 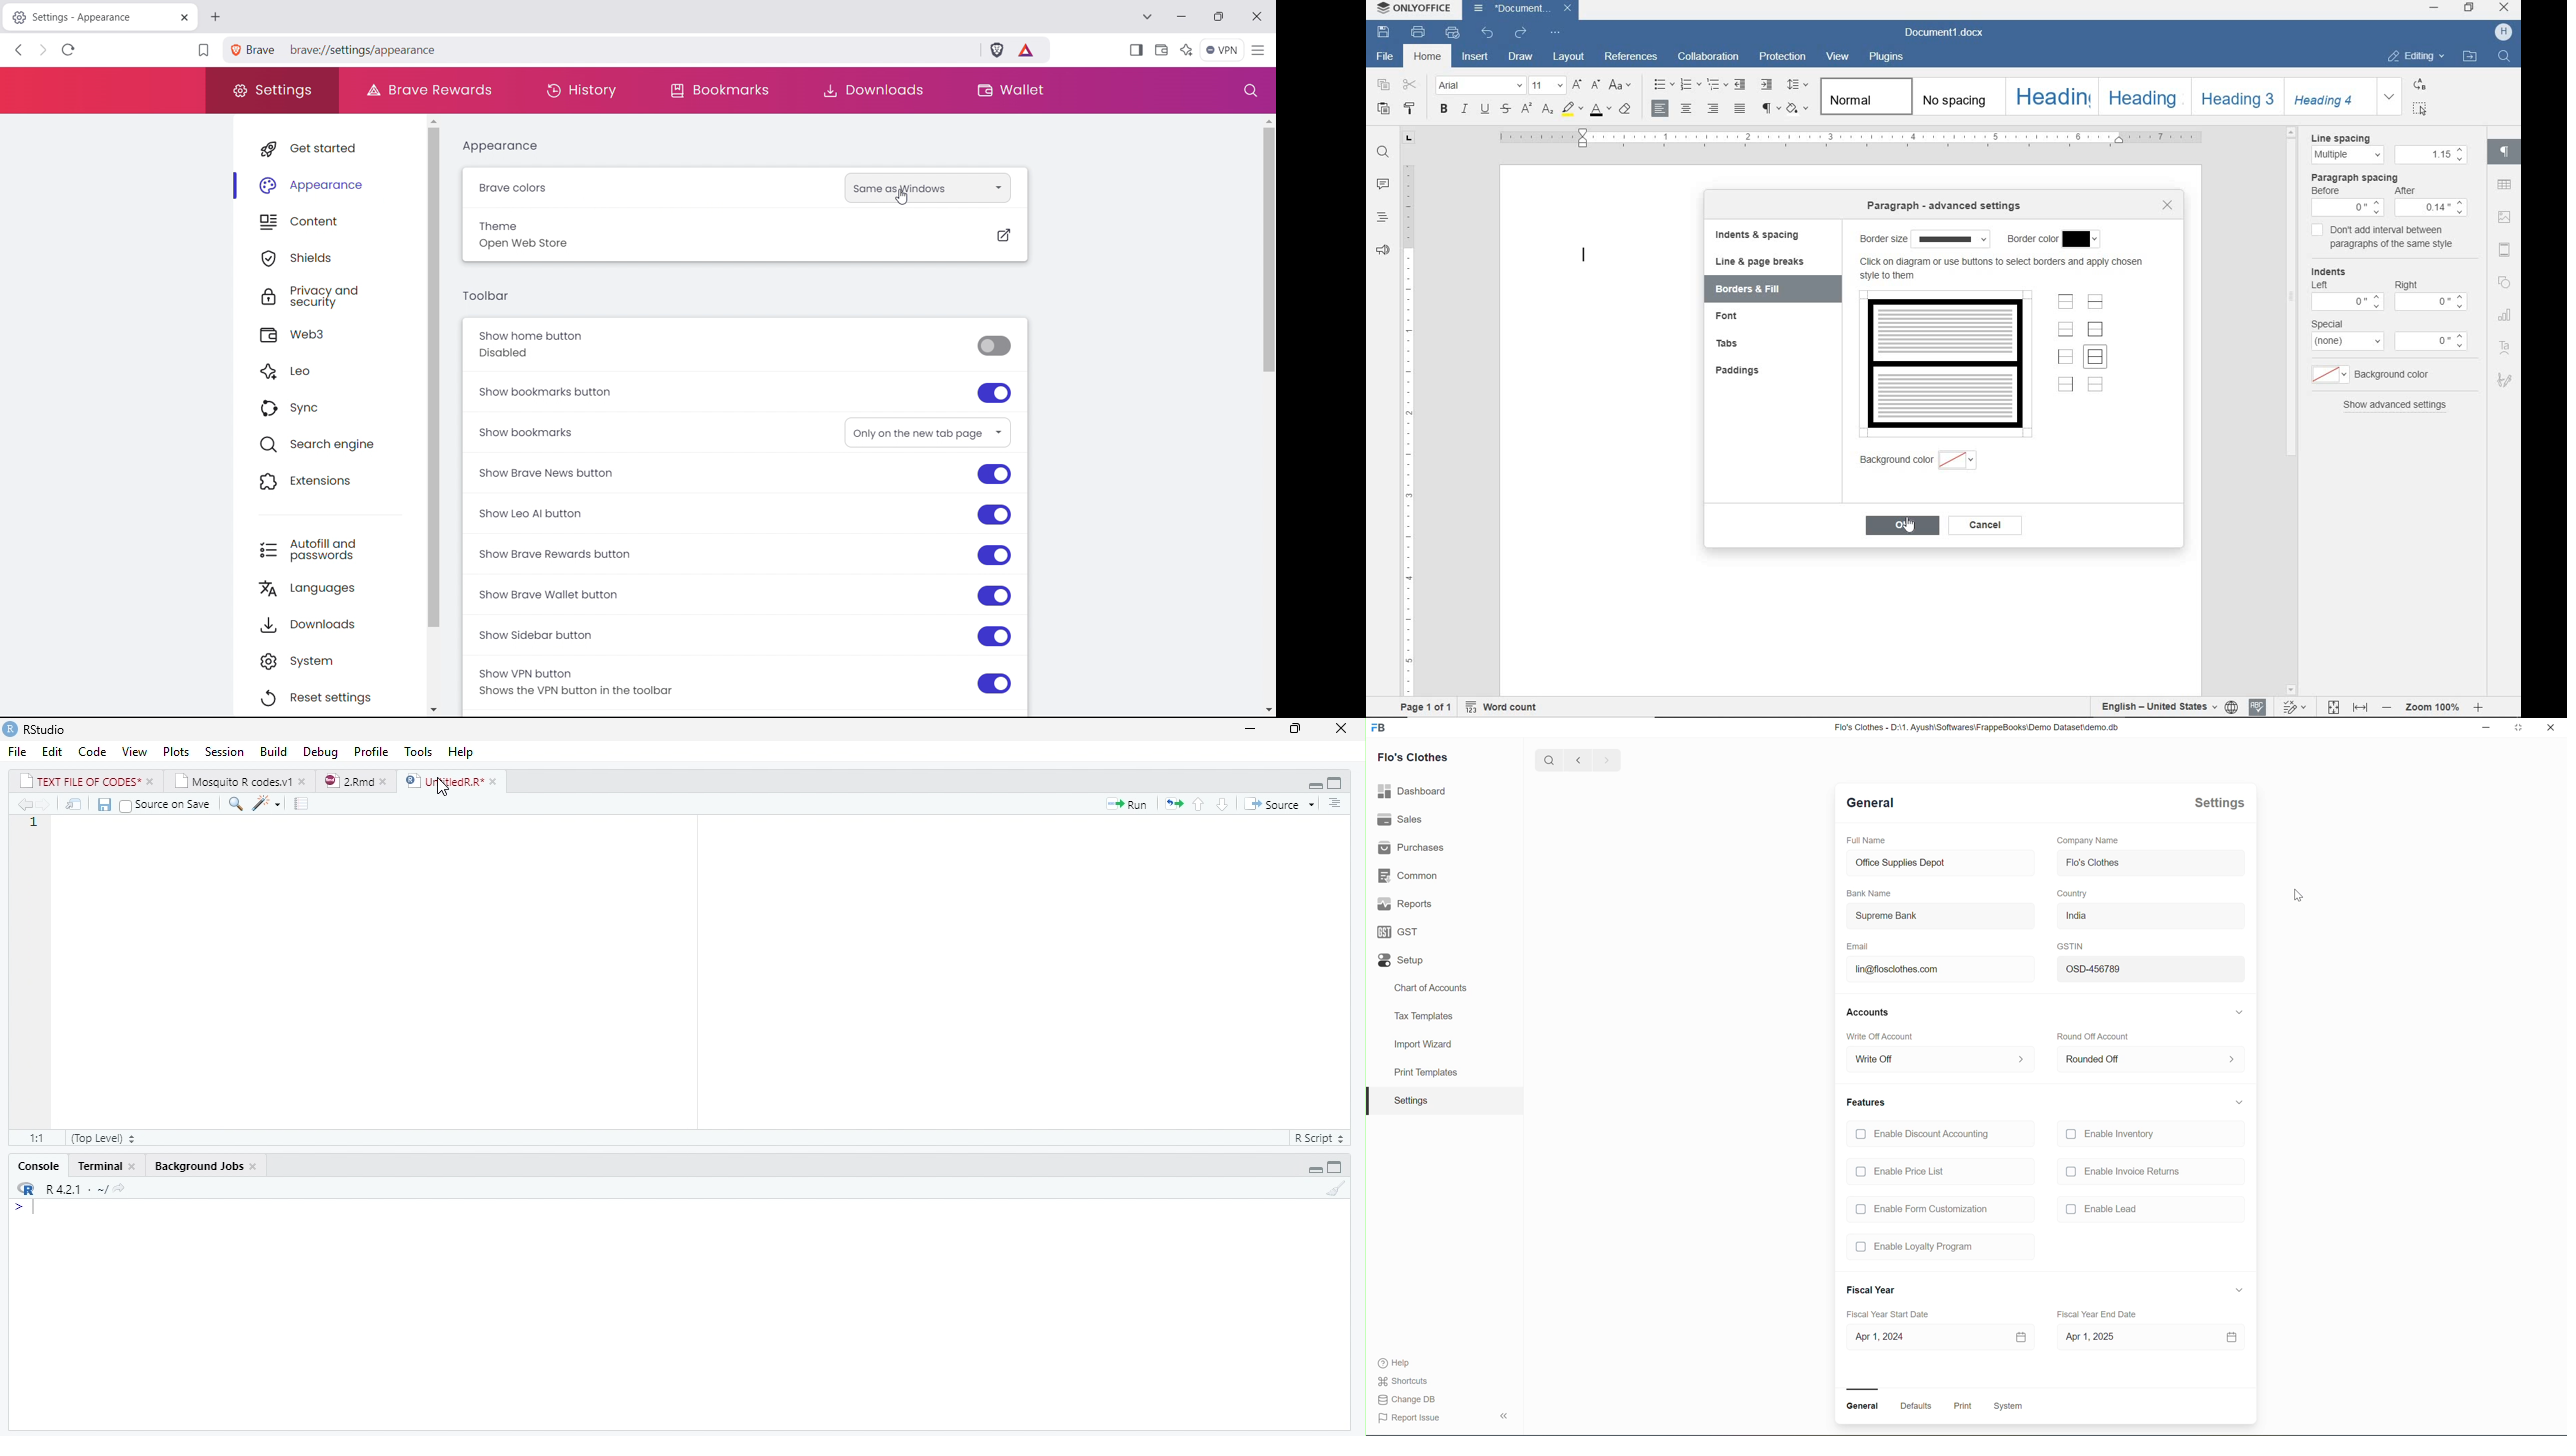 What do you see at coordinates (2007, 1405) in the screenshot?
I see `System` at bounding box center [2007, 1405].